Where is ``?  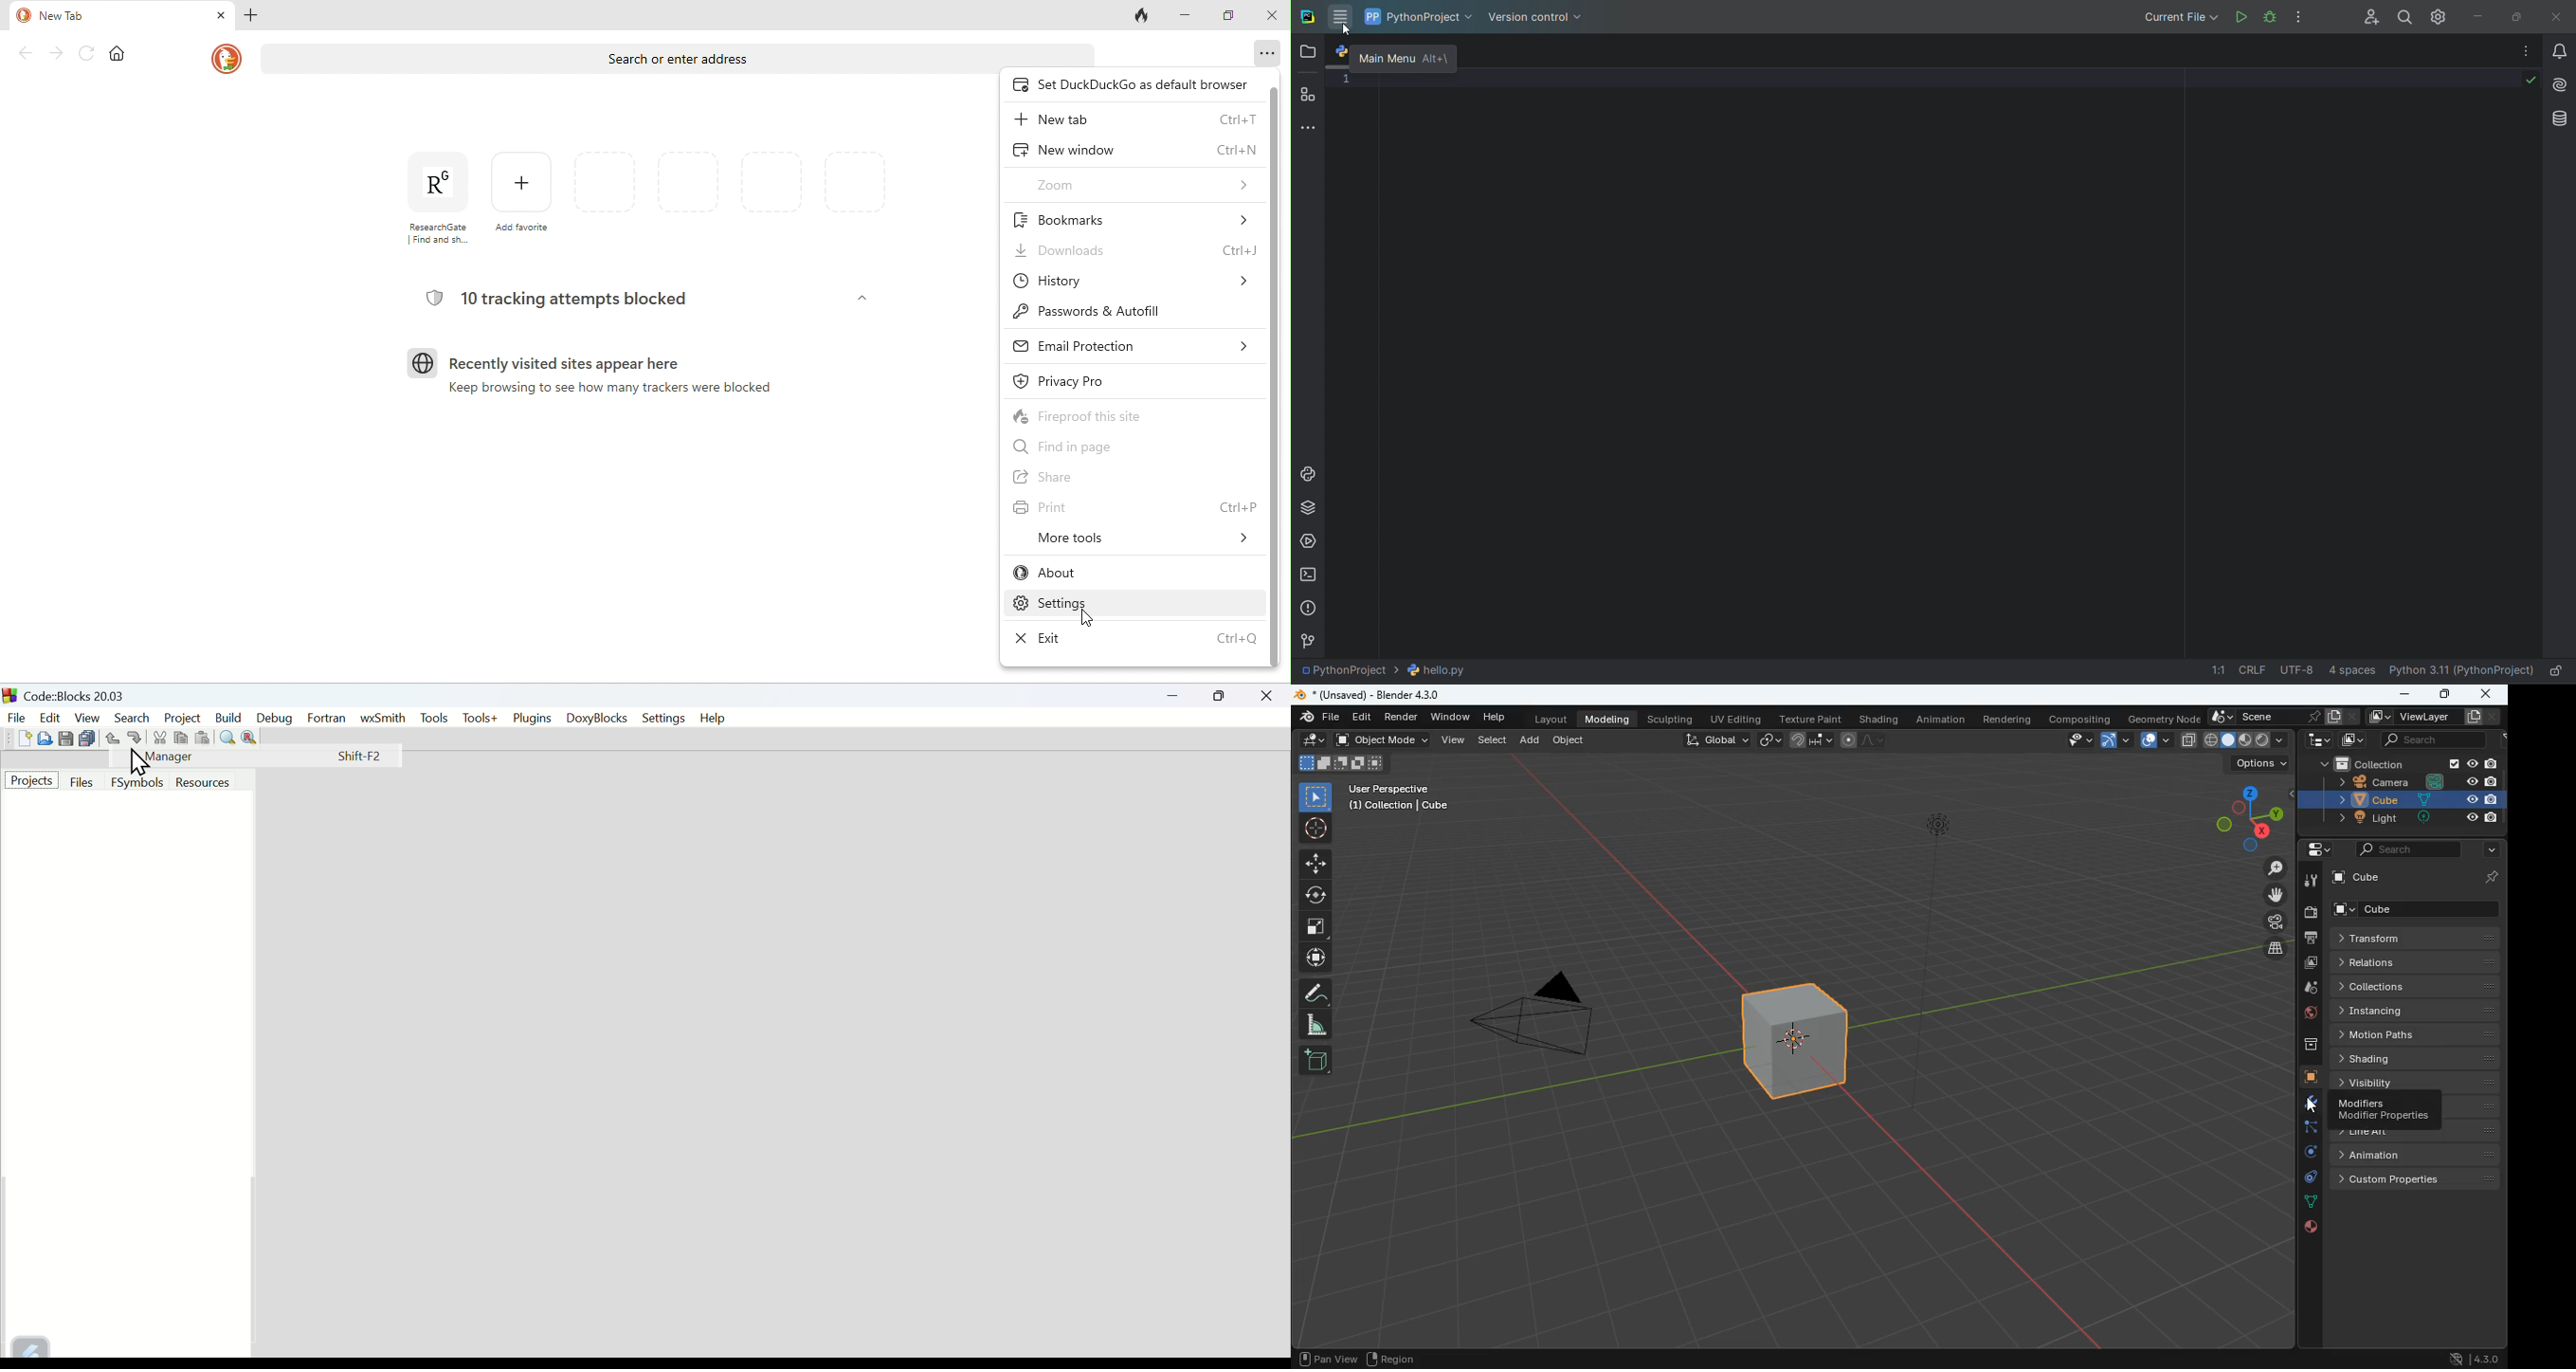  is located at coordinates (2491, 764).